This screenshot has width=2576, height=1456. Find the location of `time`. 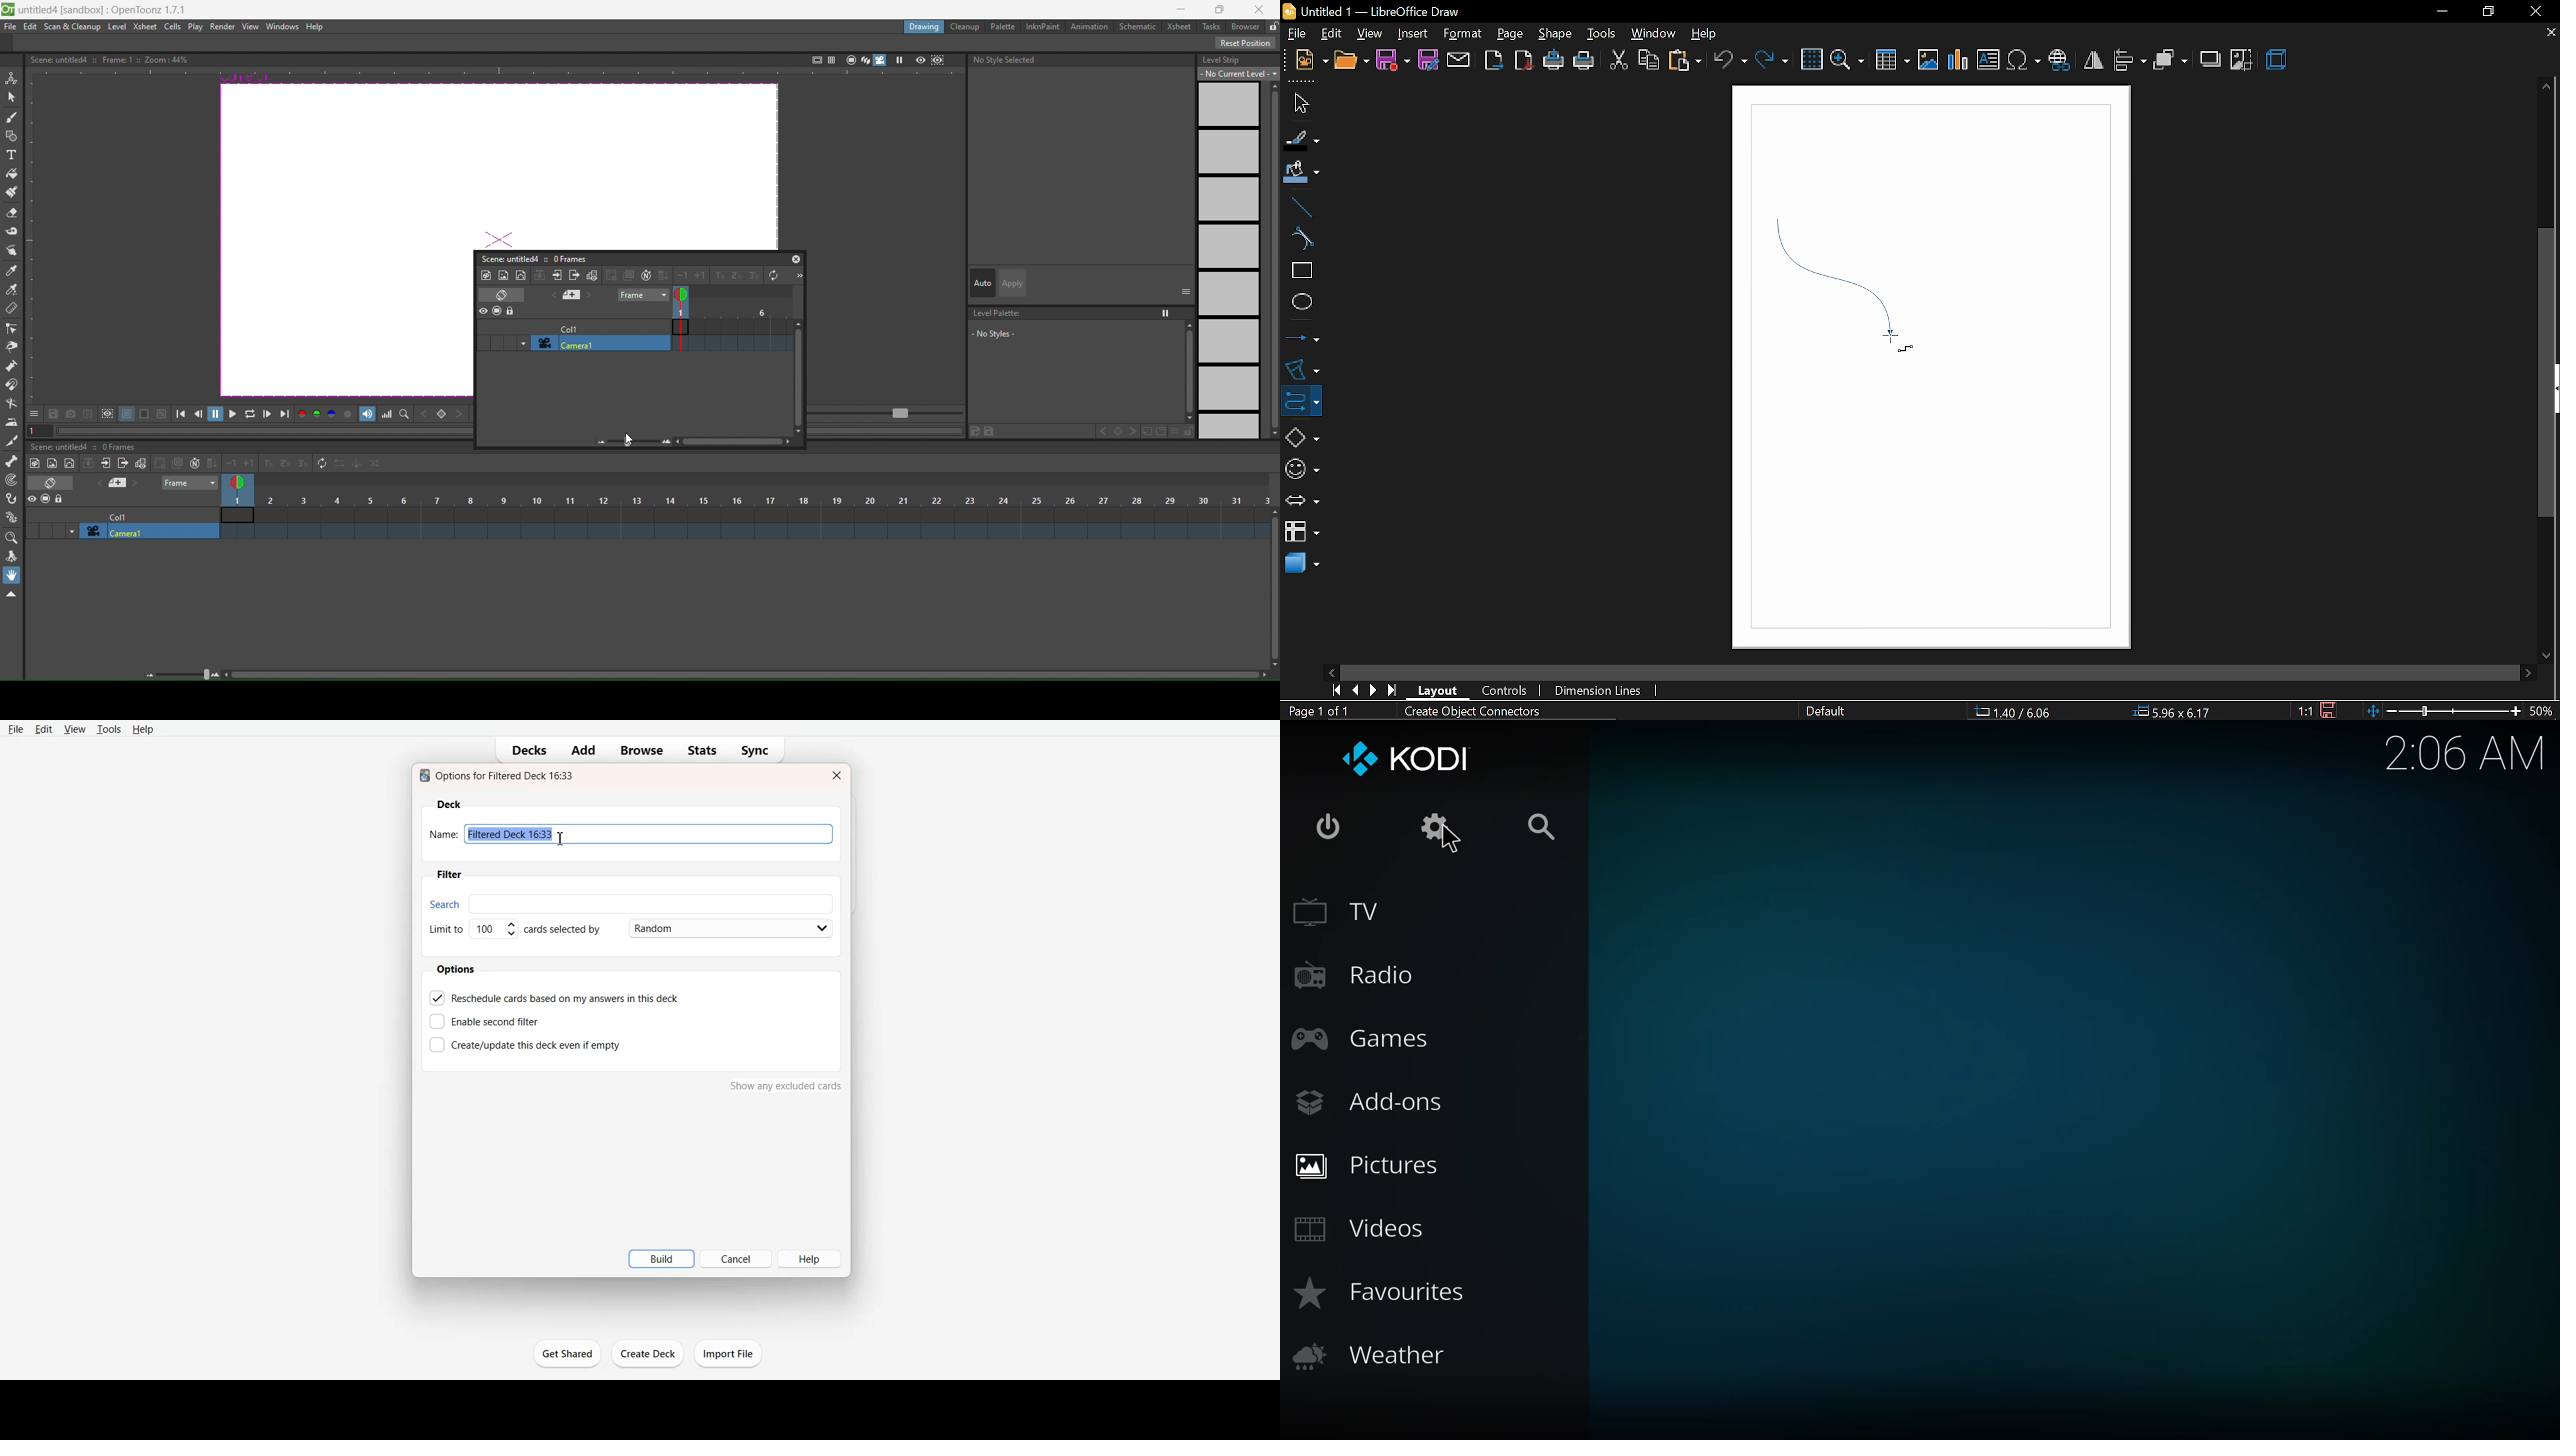

time is located at coordinates (2461, 750).